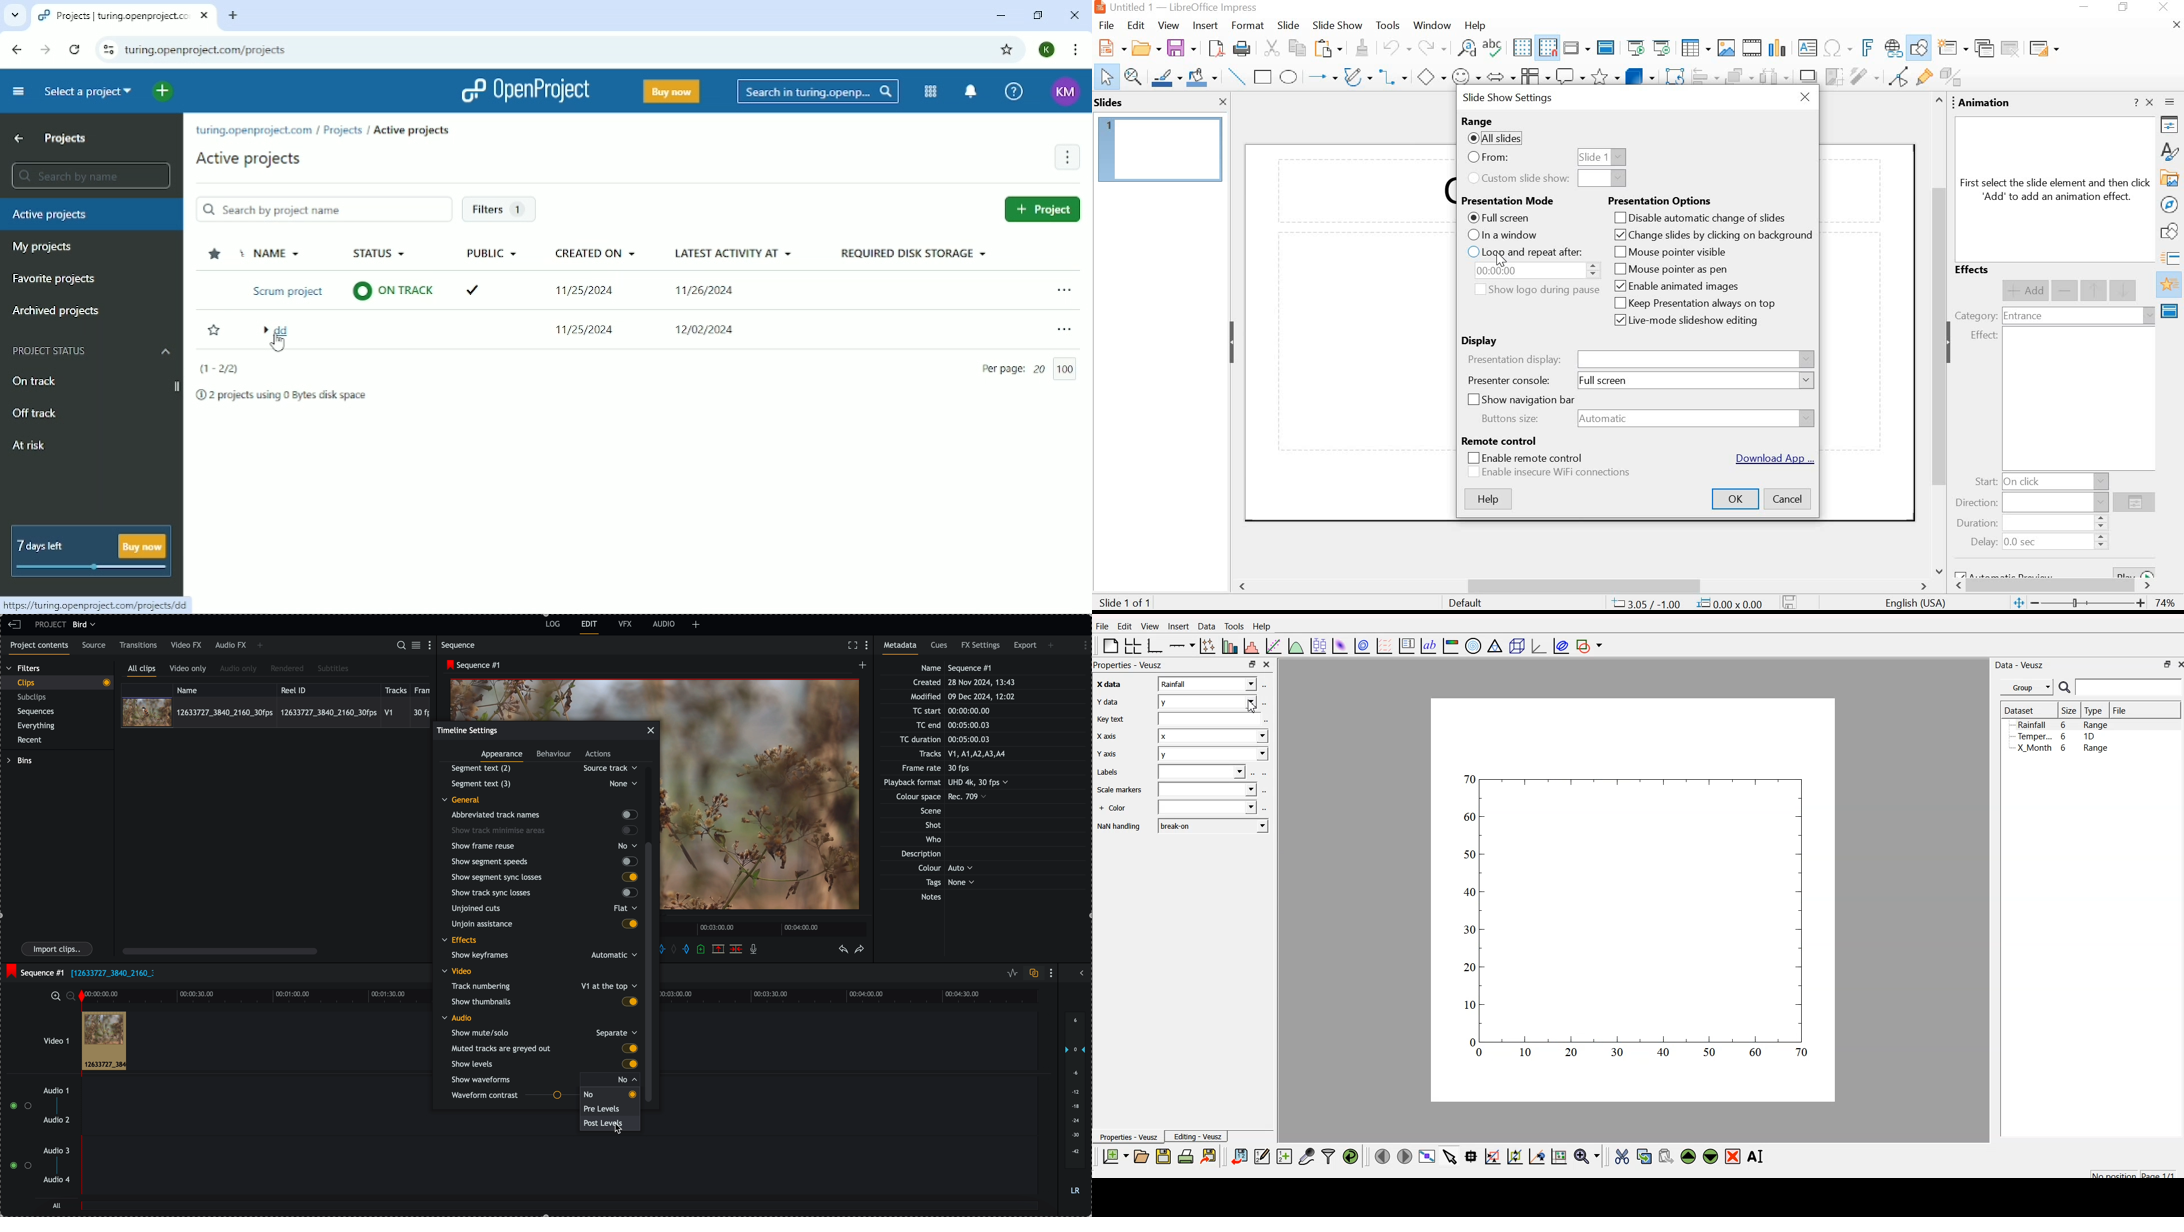 This screenshot has width=2184, height=1232. I want to click on timeline, so click(856, 997).